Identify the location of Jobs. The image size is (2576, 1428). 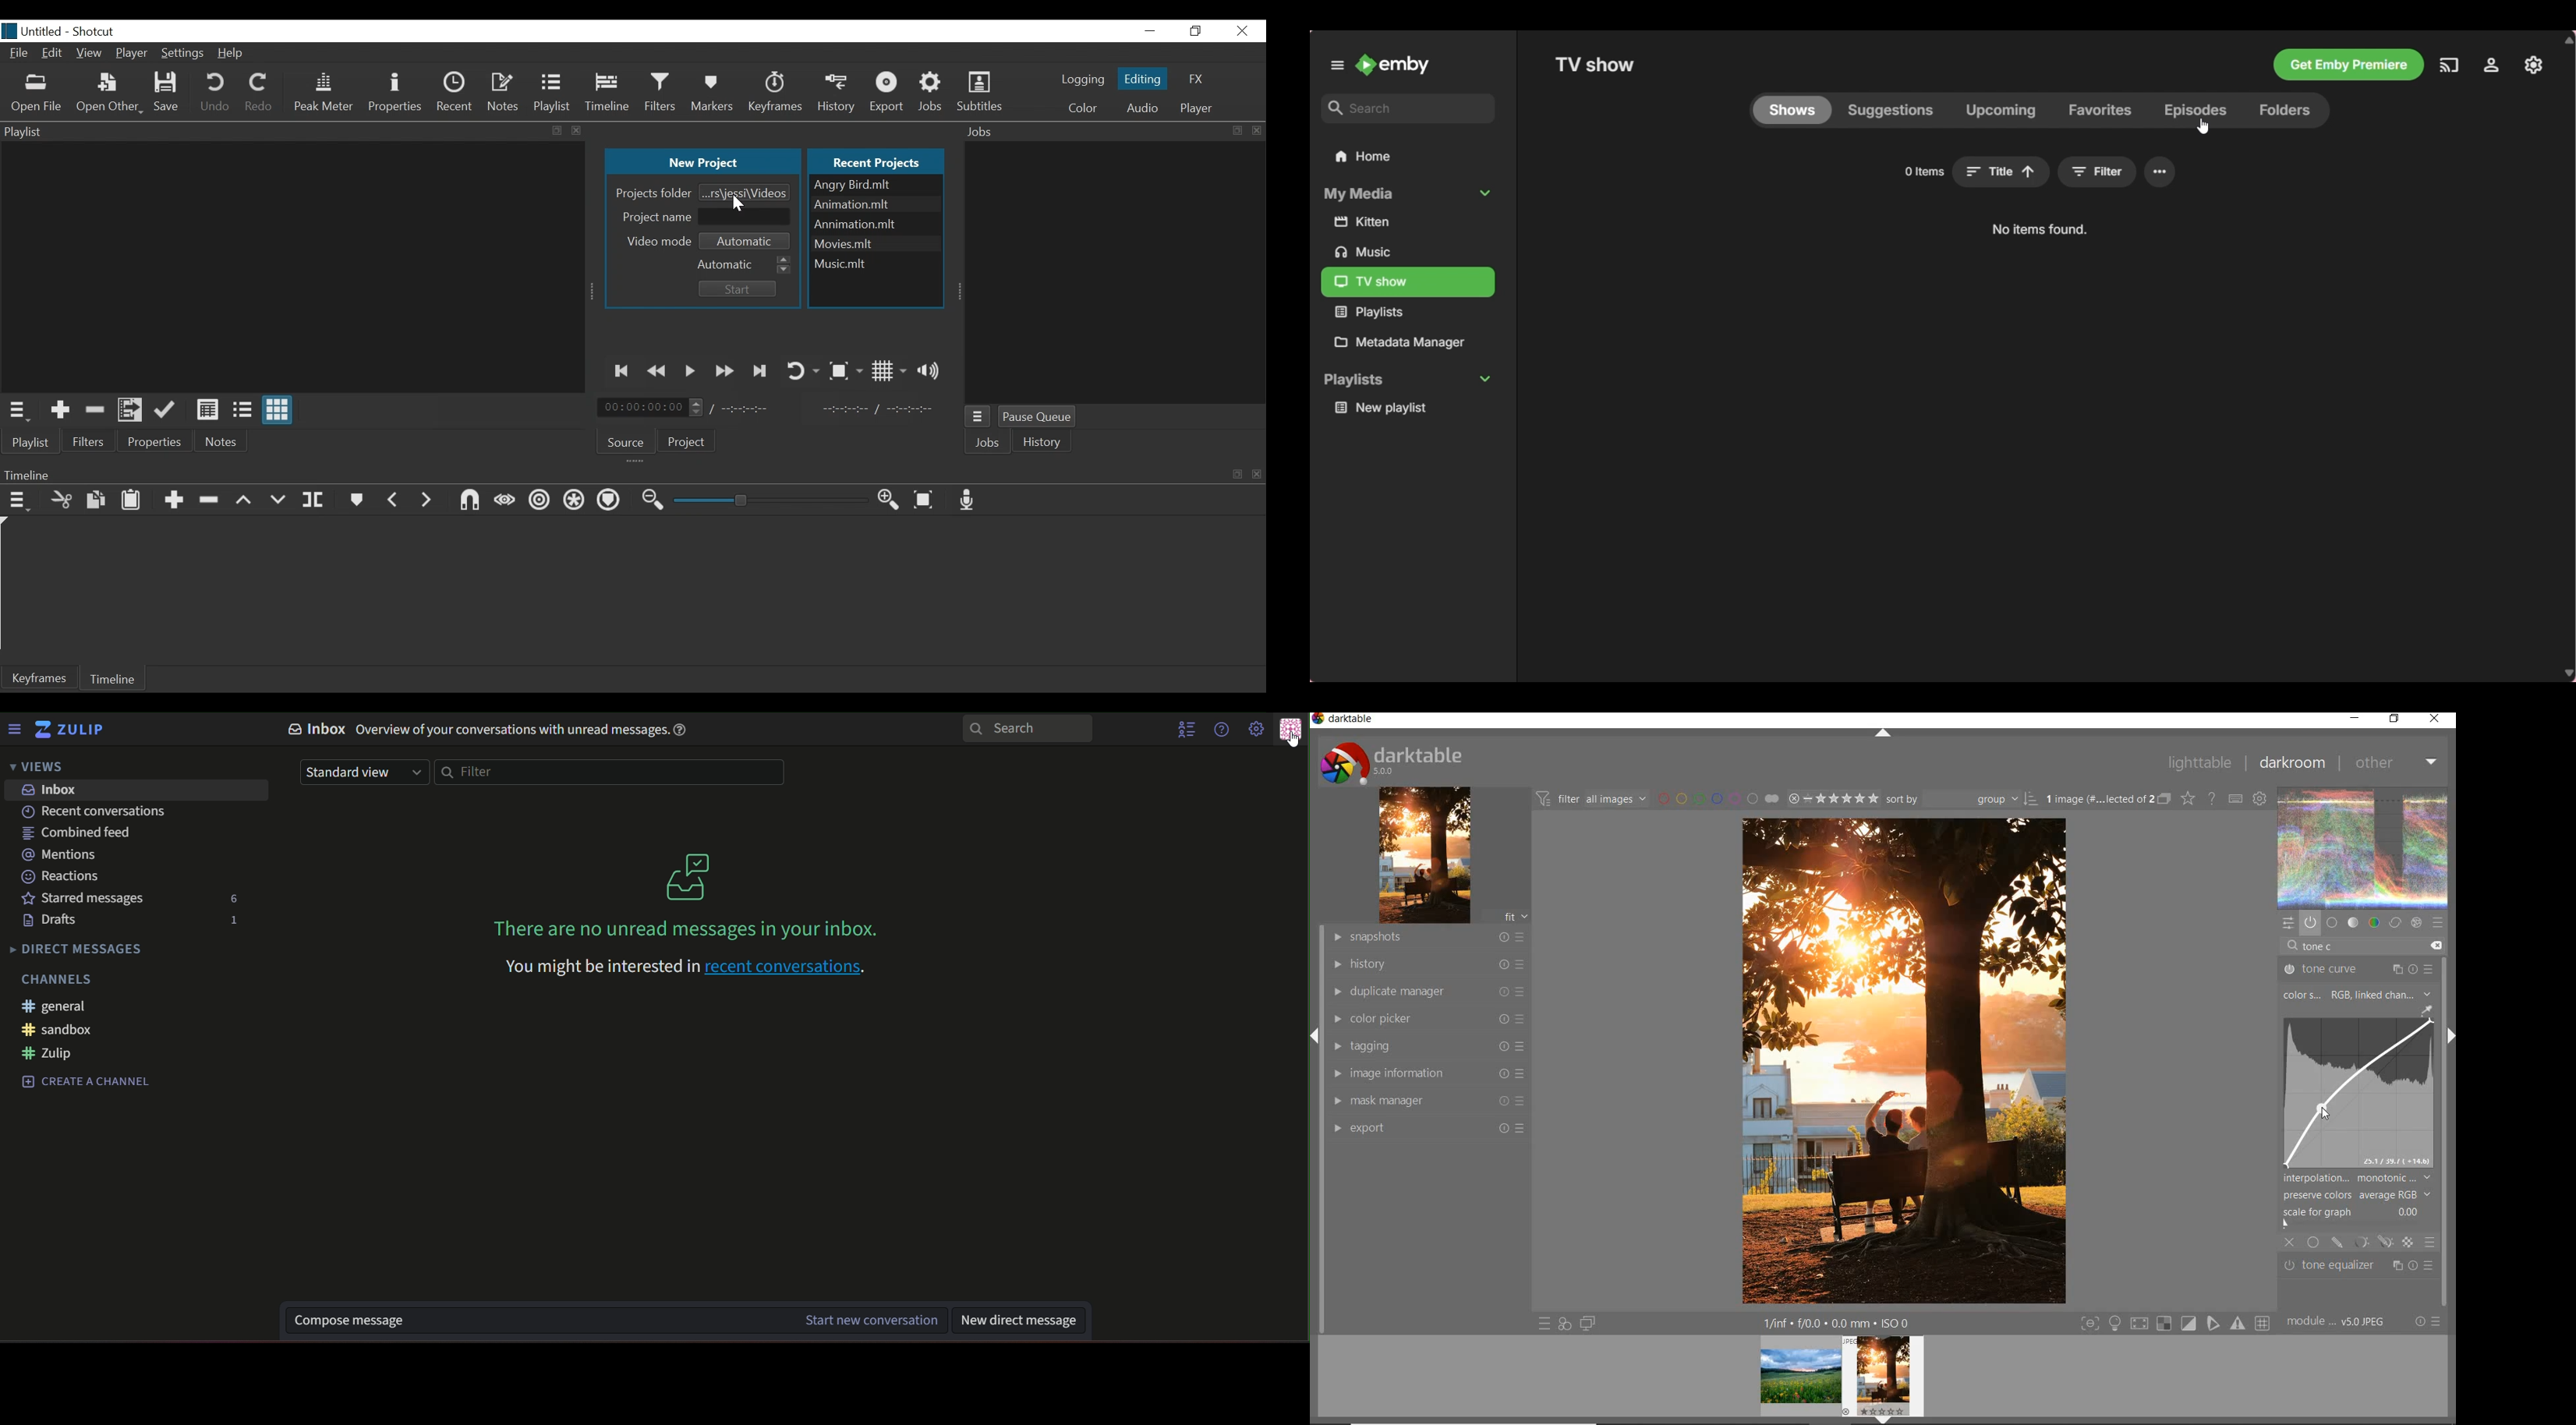
(935, 92).